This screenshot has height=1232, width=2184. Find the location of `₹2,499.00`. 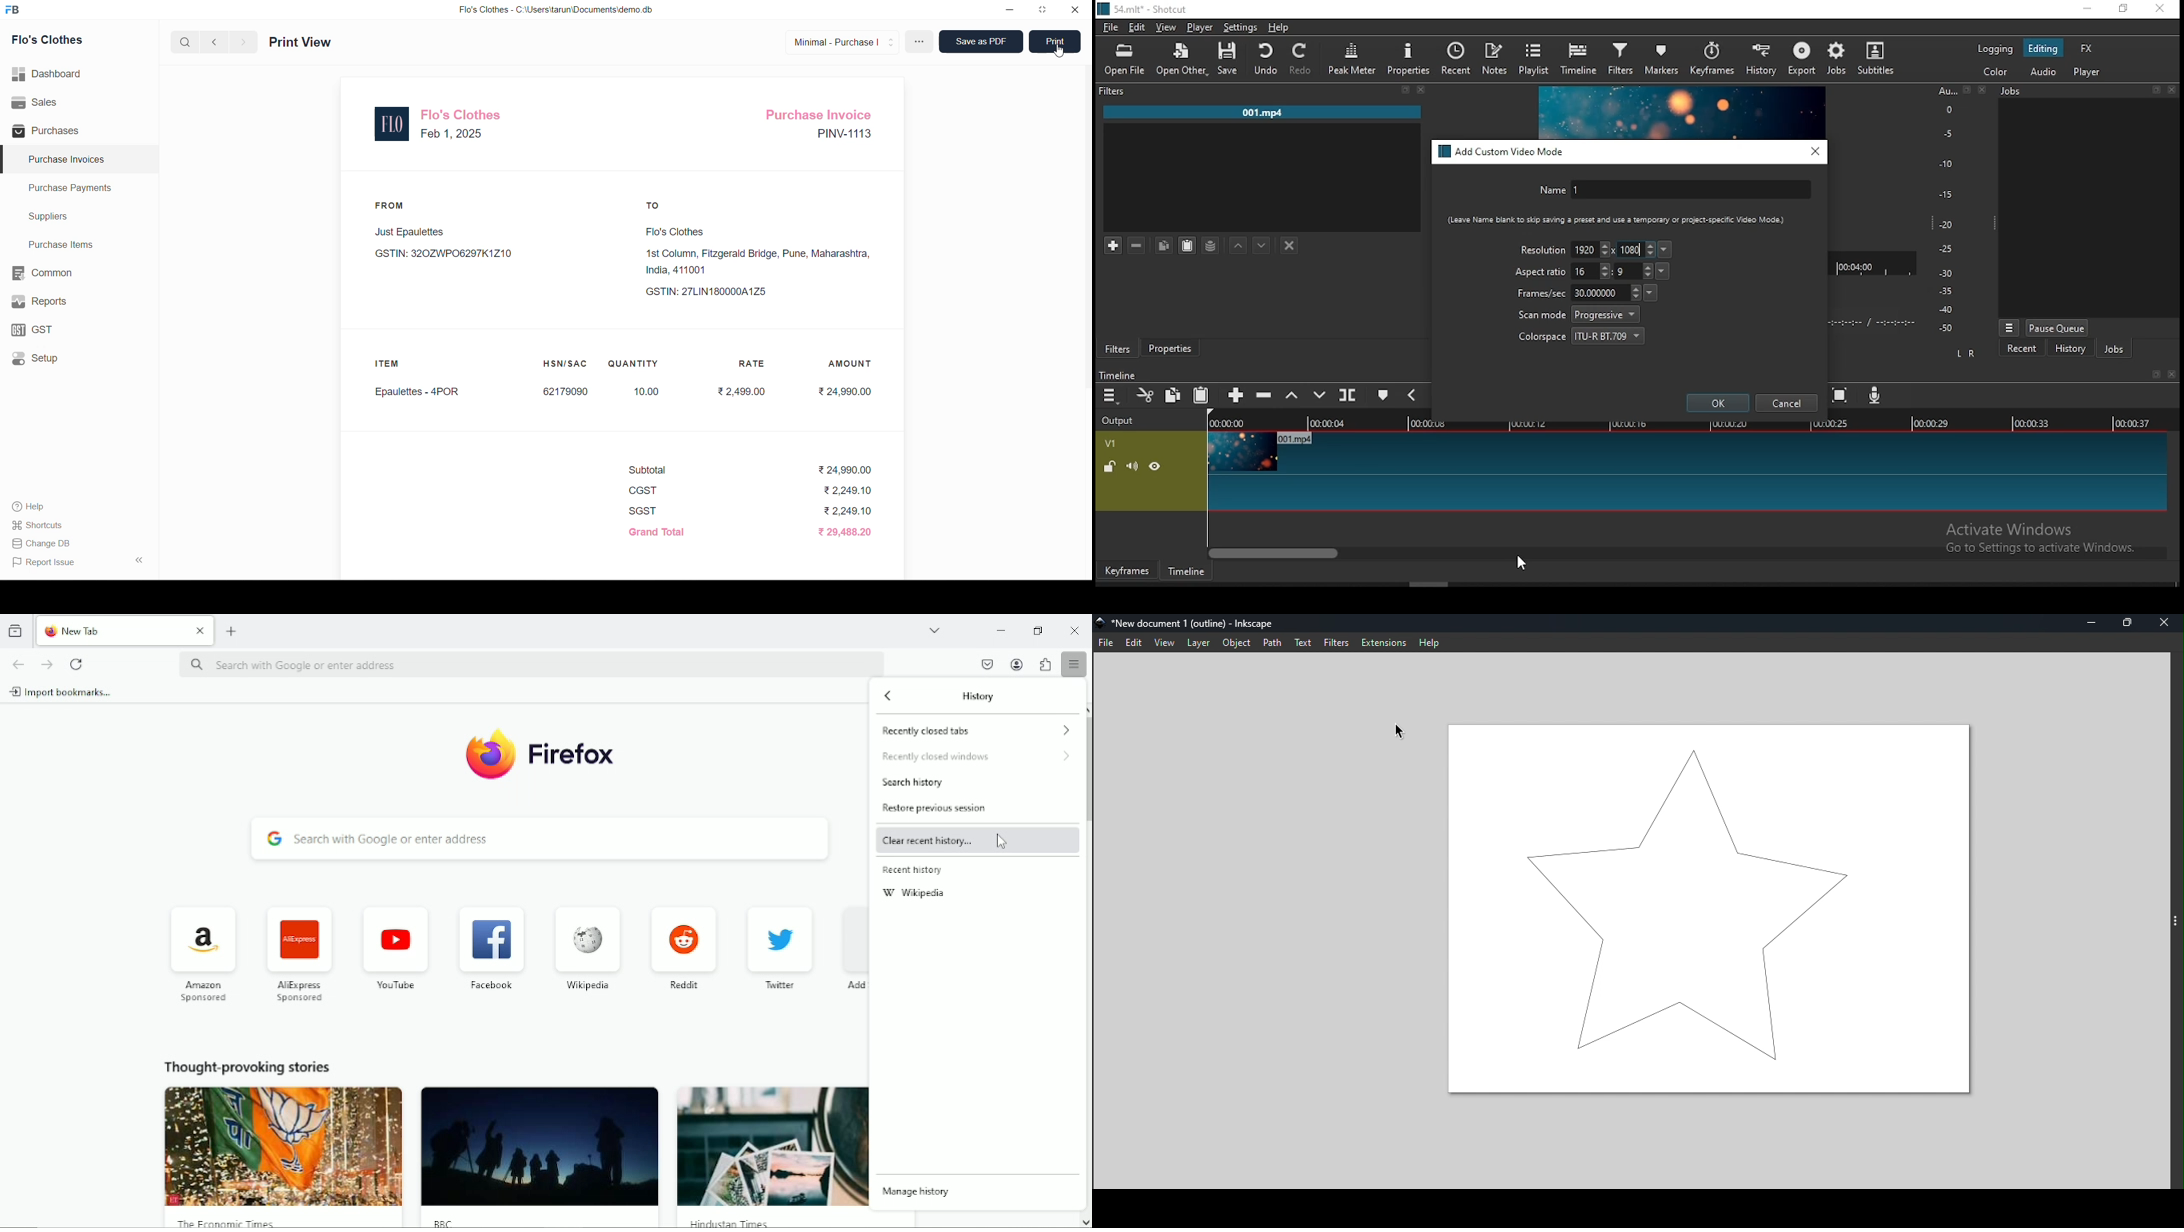

₹2,499.00 is located at coordinates (744, 392).